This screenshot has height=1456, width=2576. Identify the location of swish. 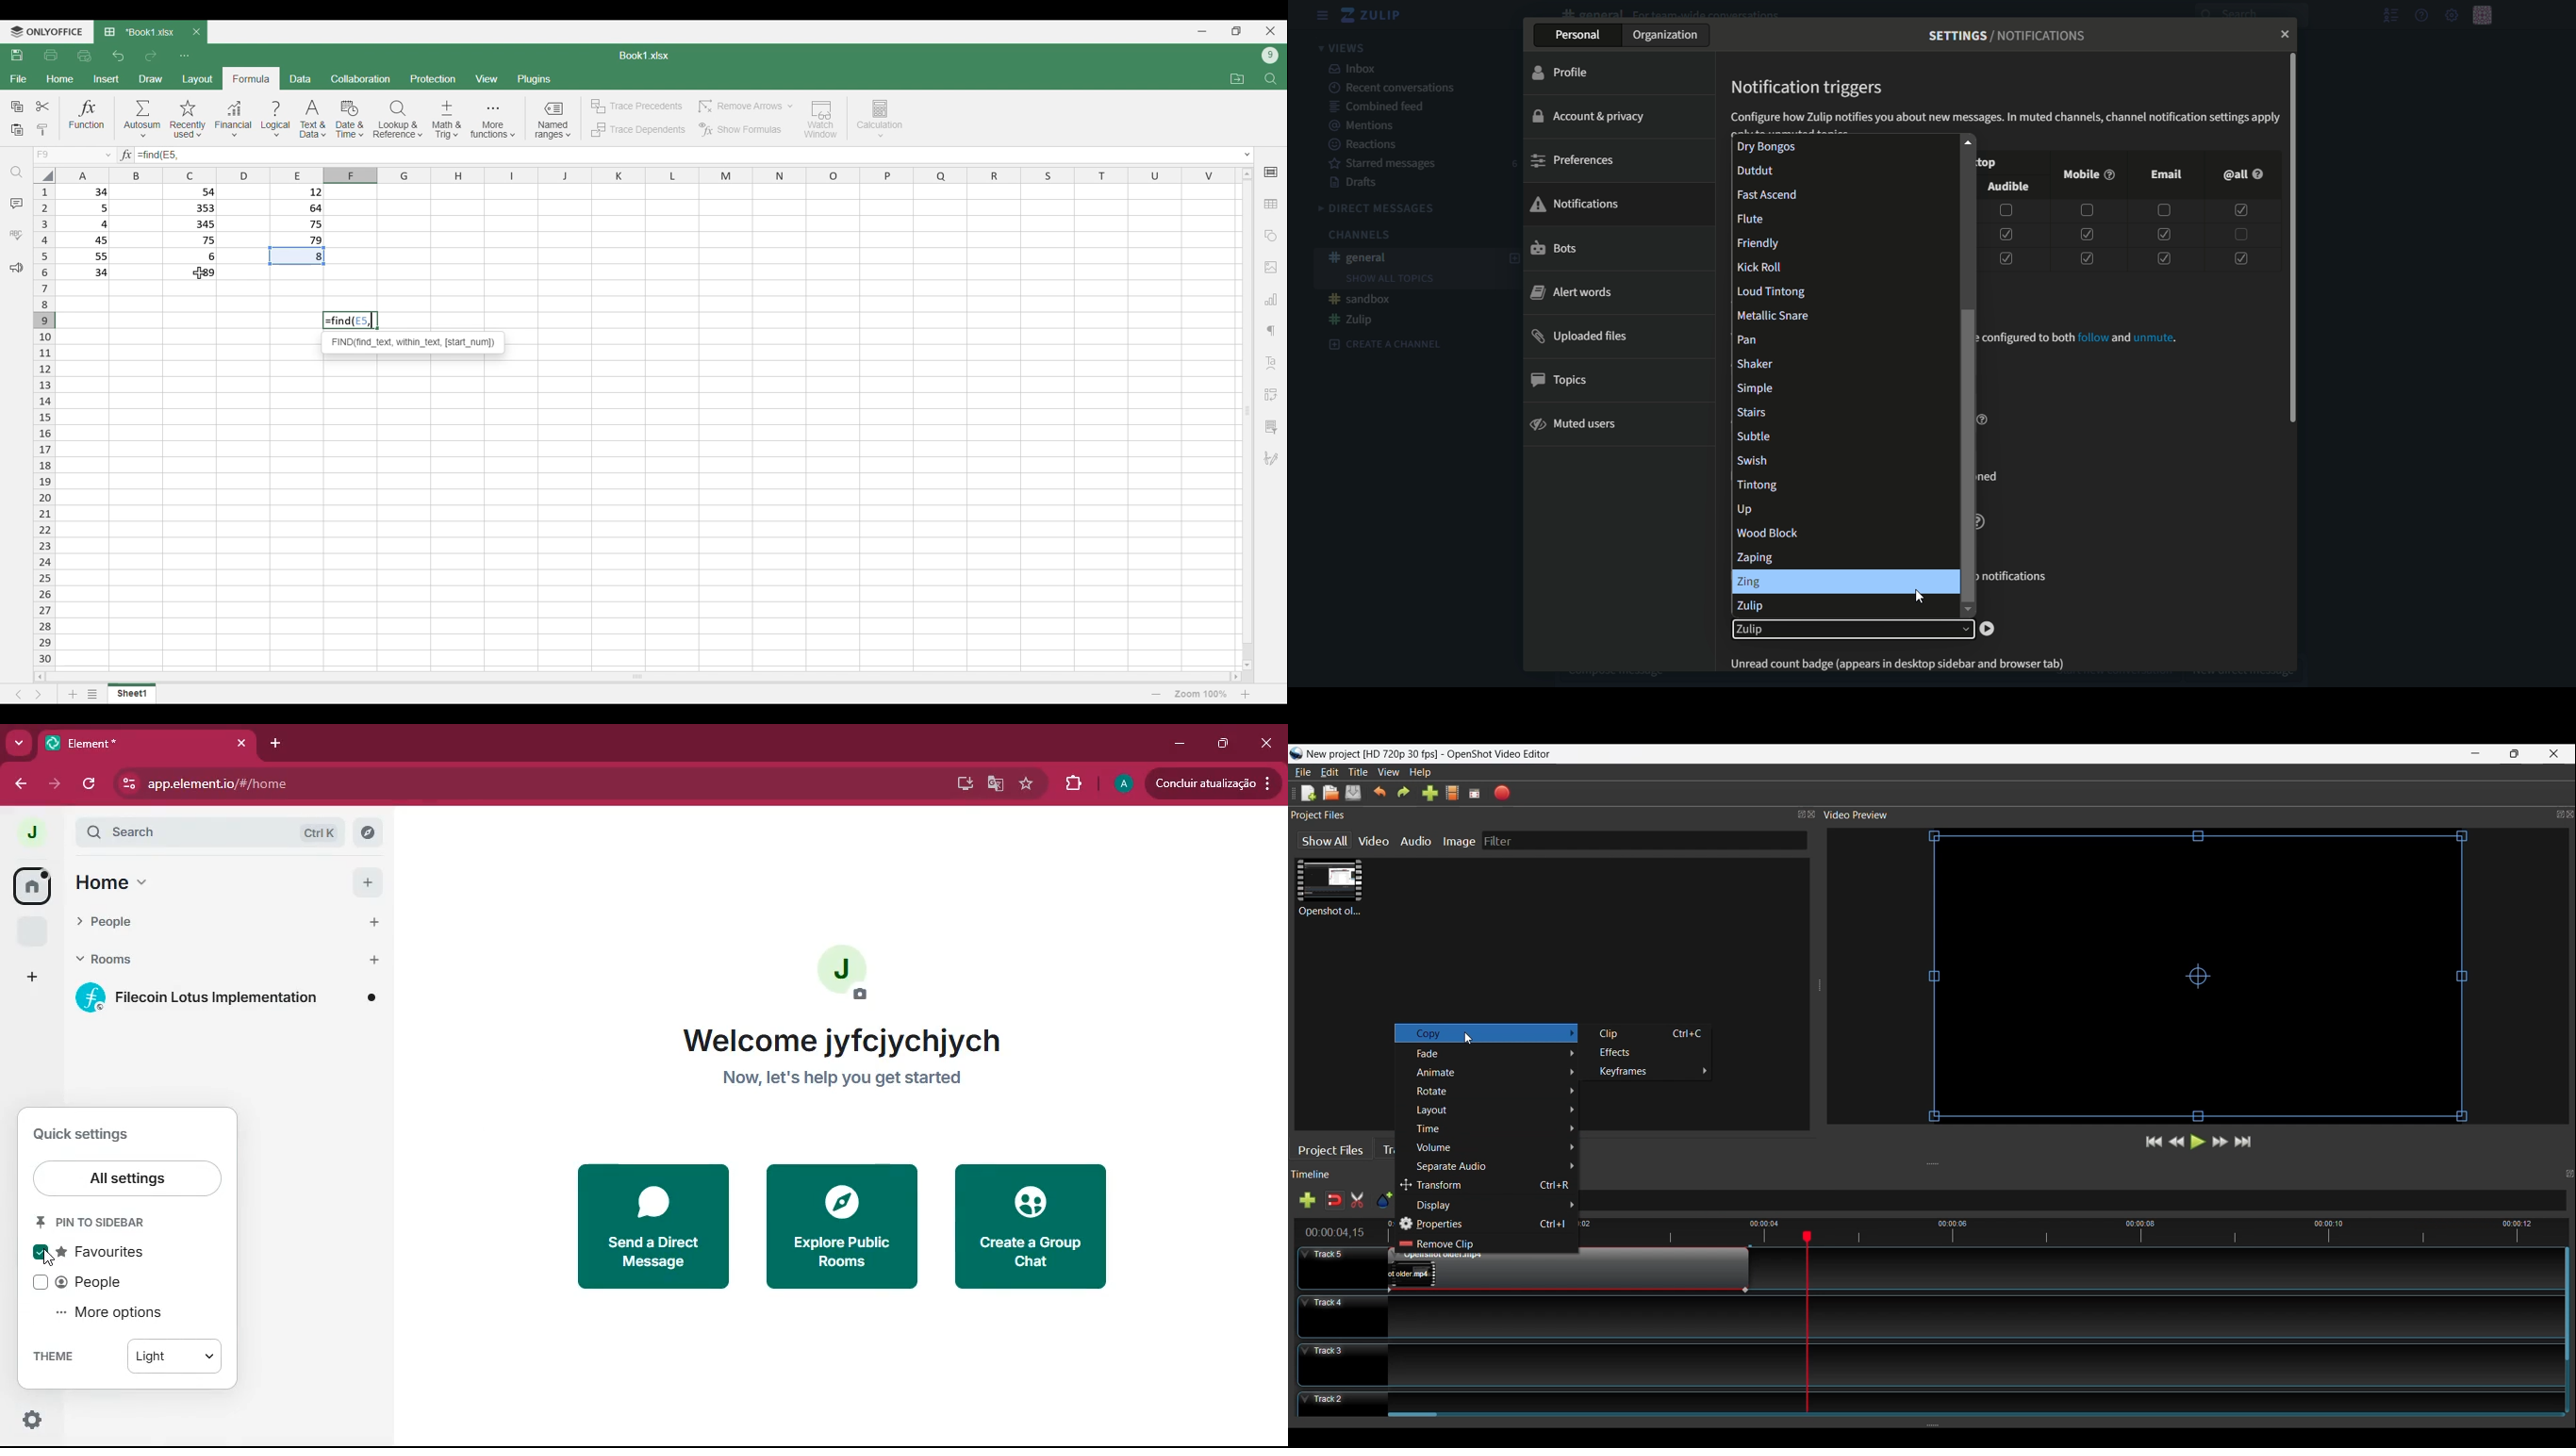
(1845, 459).